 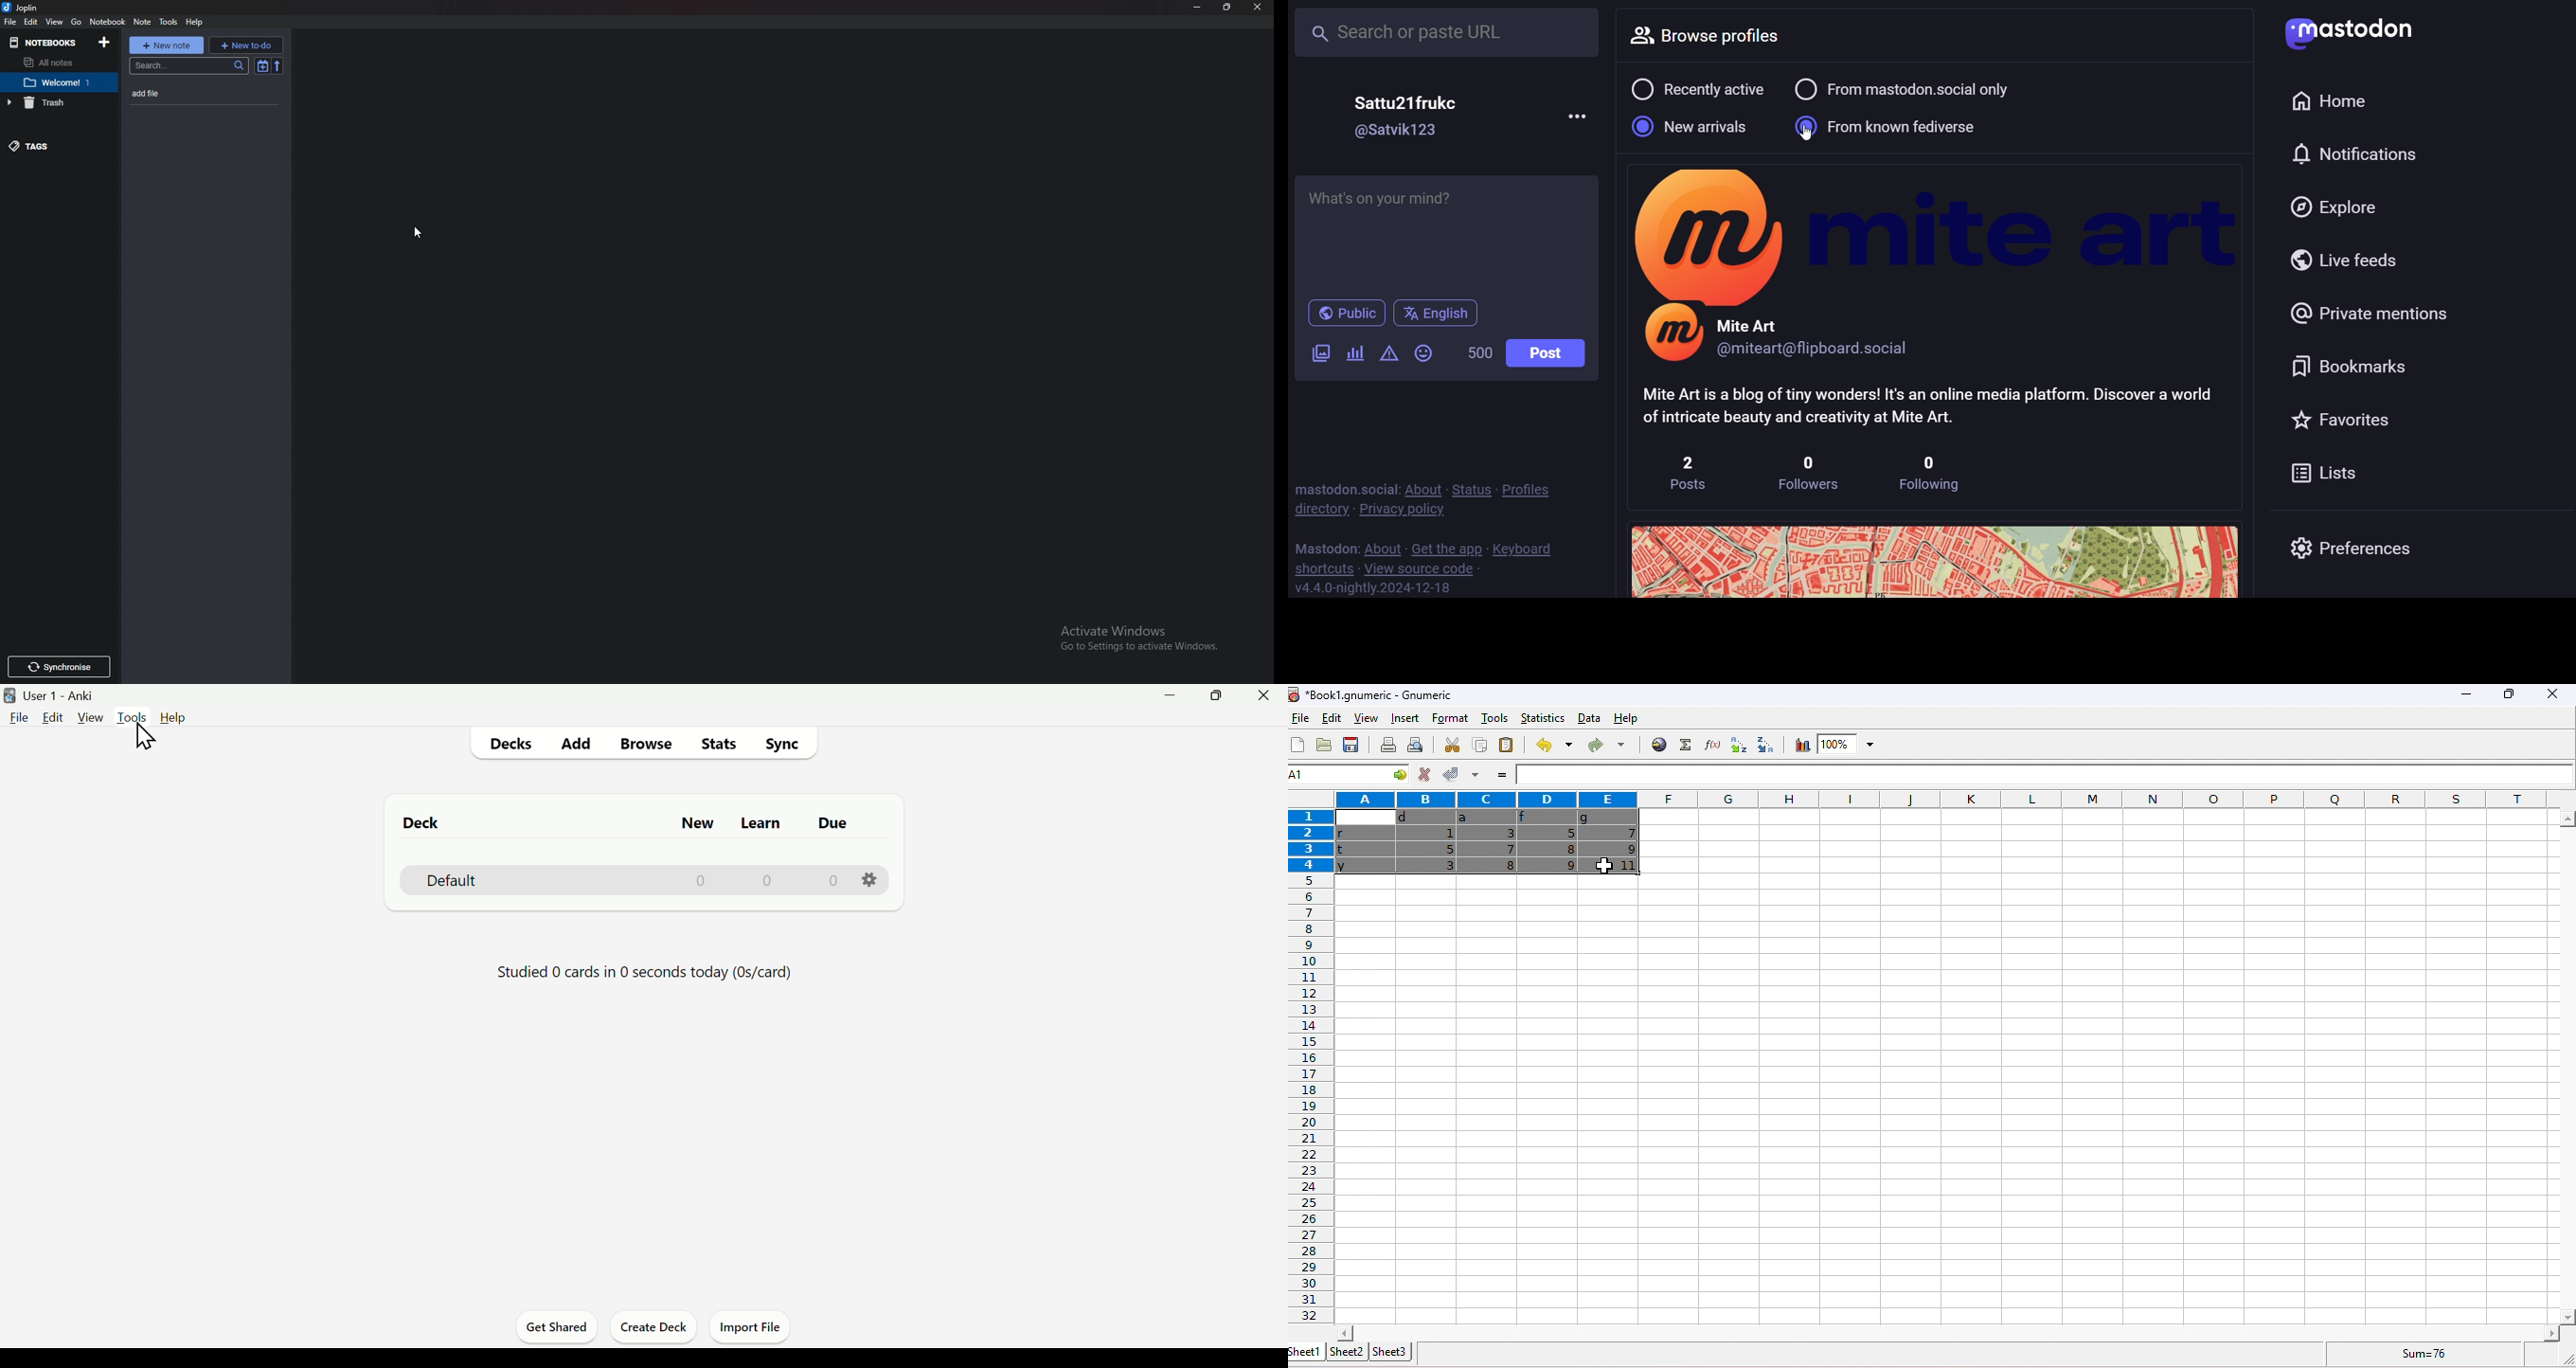 What do you see at coordinates (52, 103) in the screenshot?
I see `trash` at bounding box center [52, 103].